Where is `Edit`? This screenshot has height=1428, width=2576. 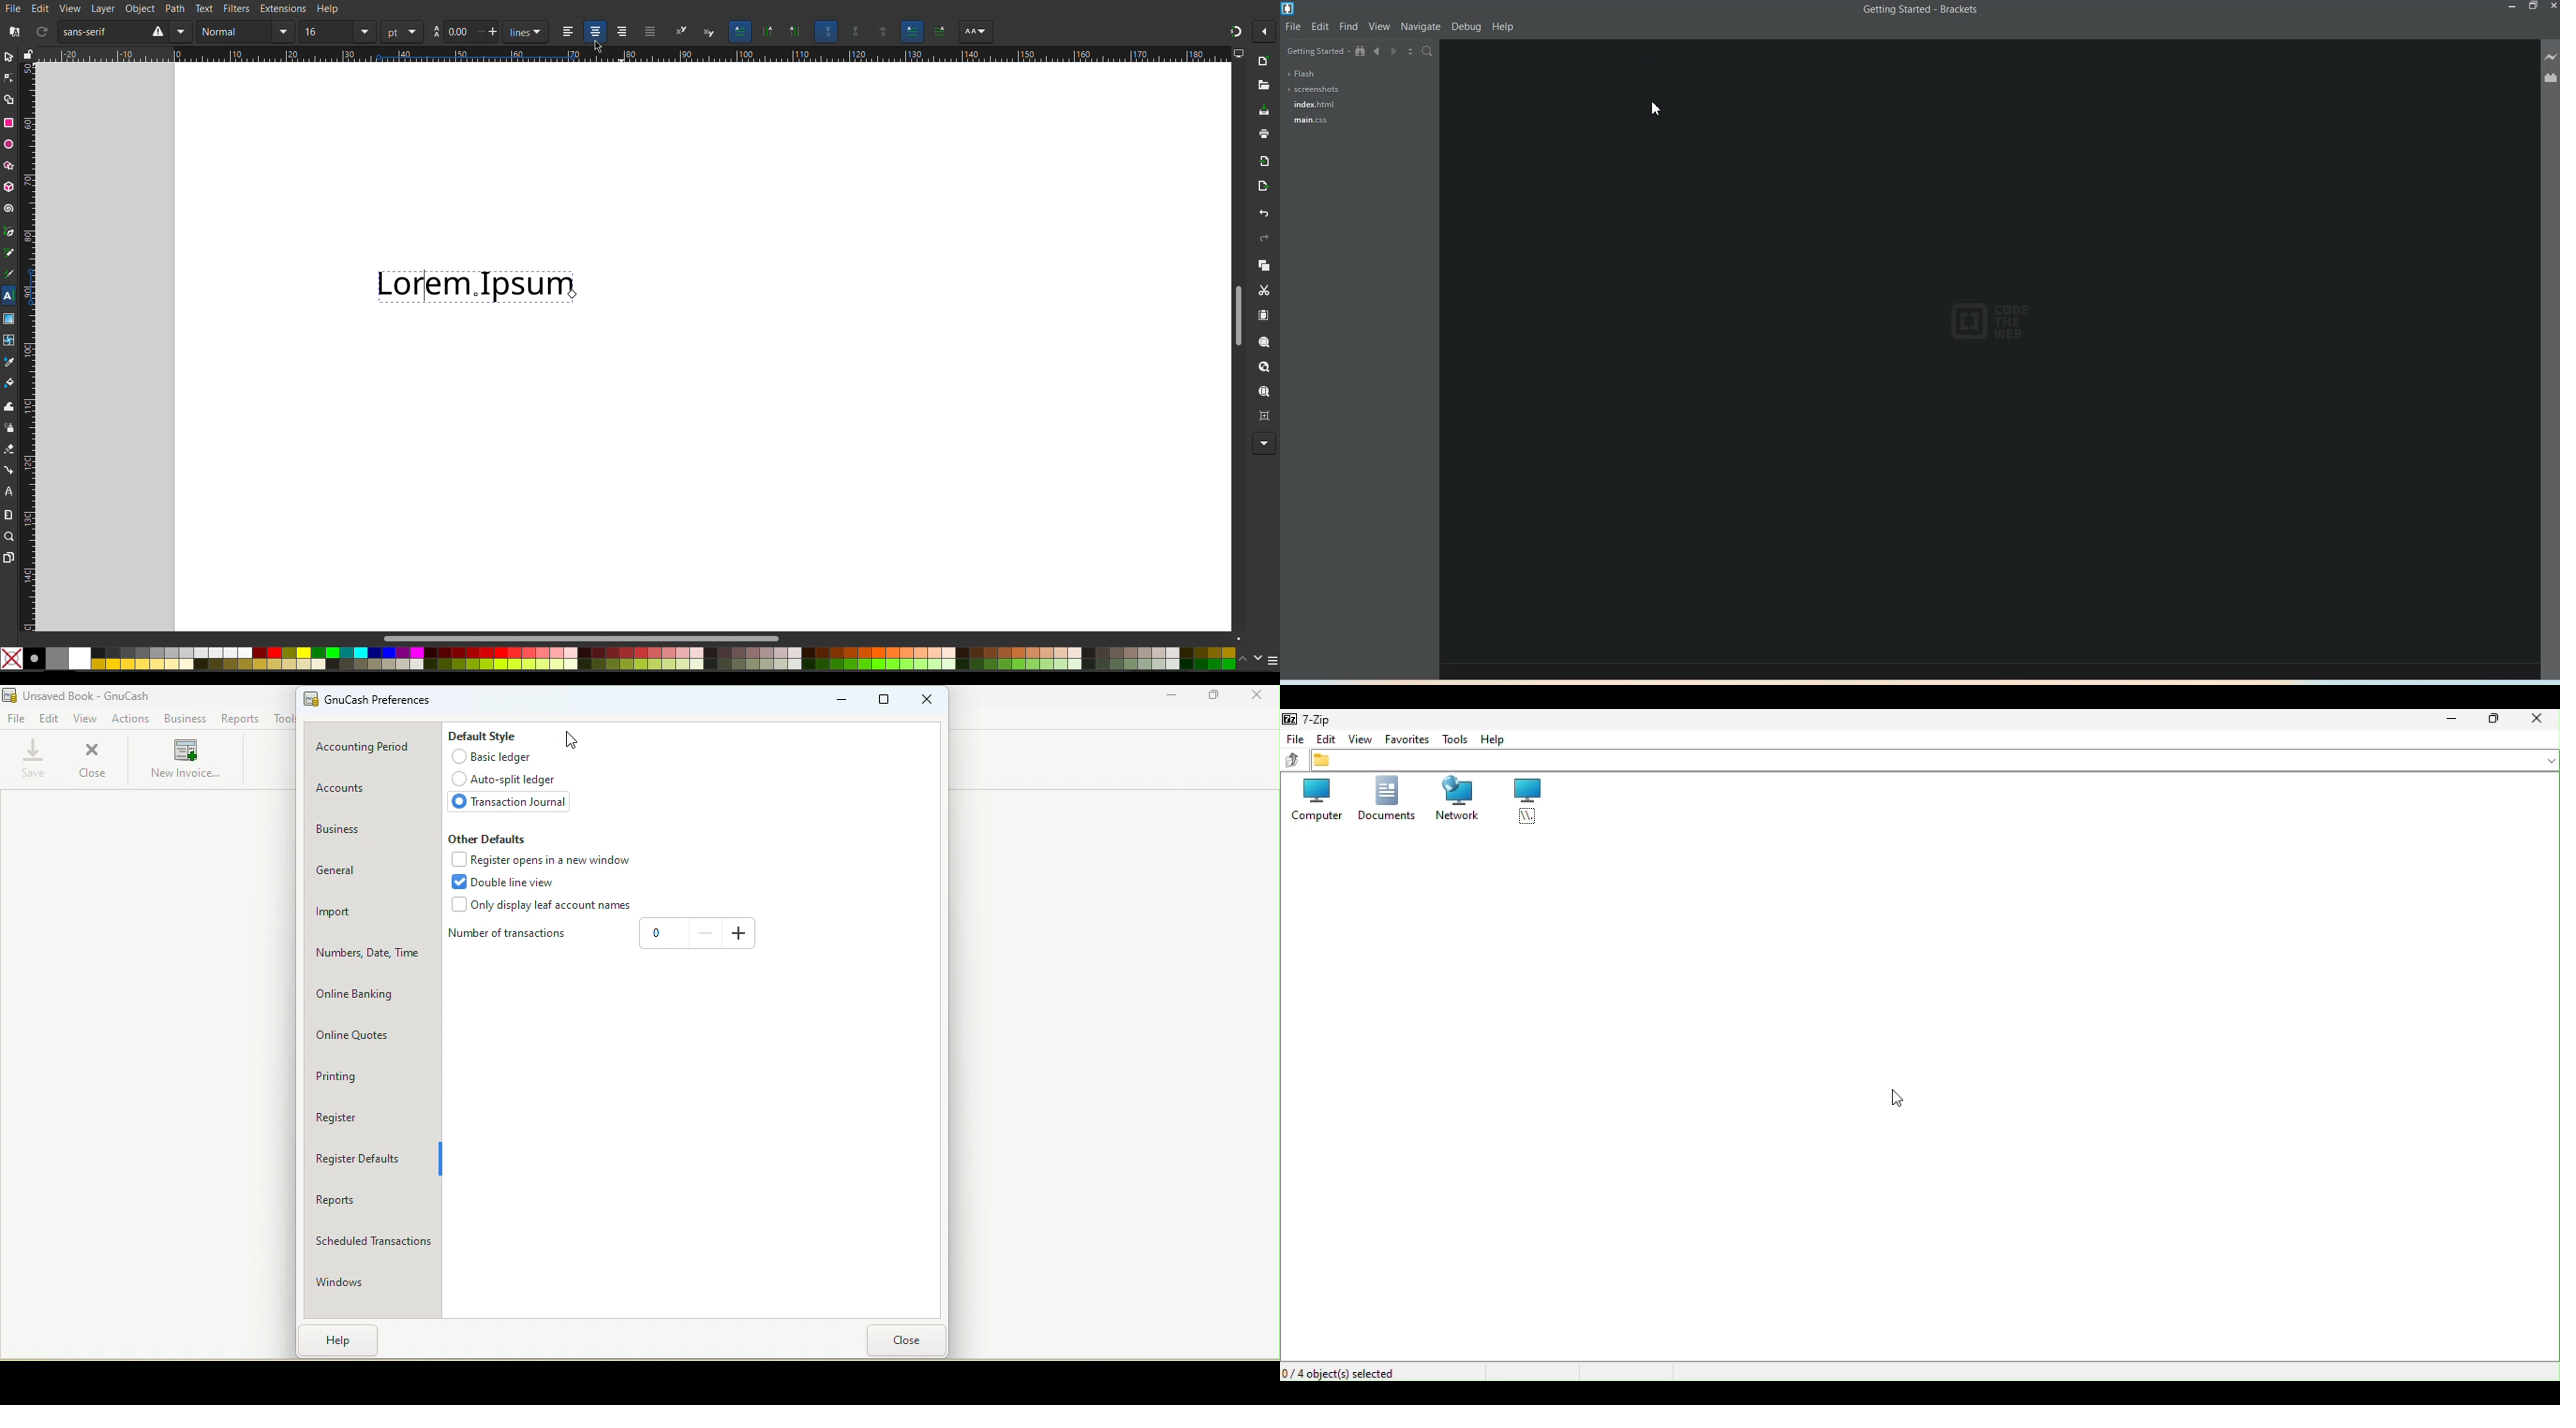
Edit is located at coordinates (1320, 27).